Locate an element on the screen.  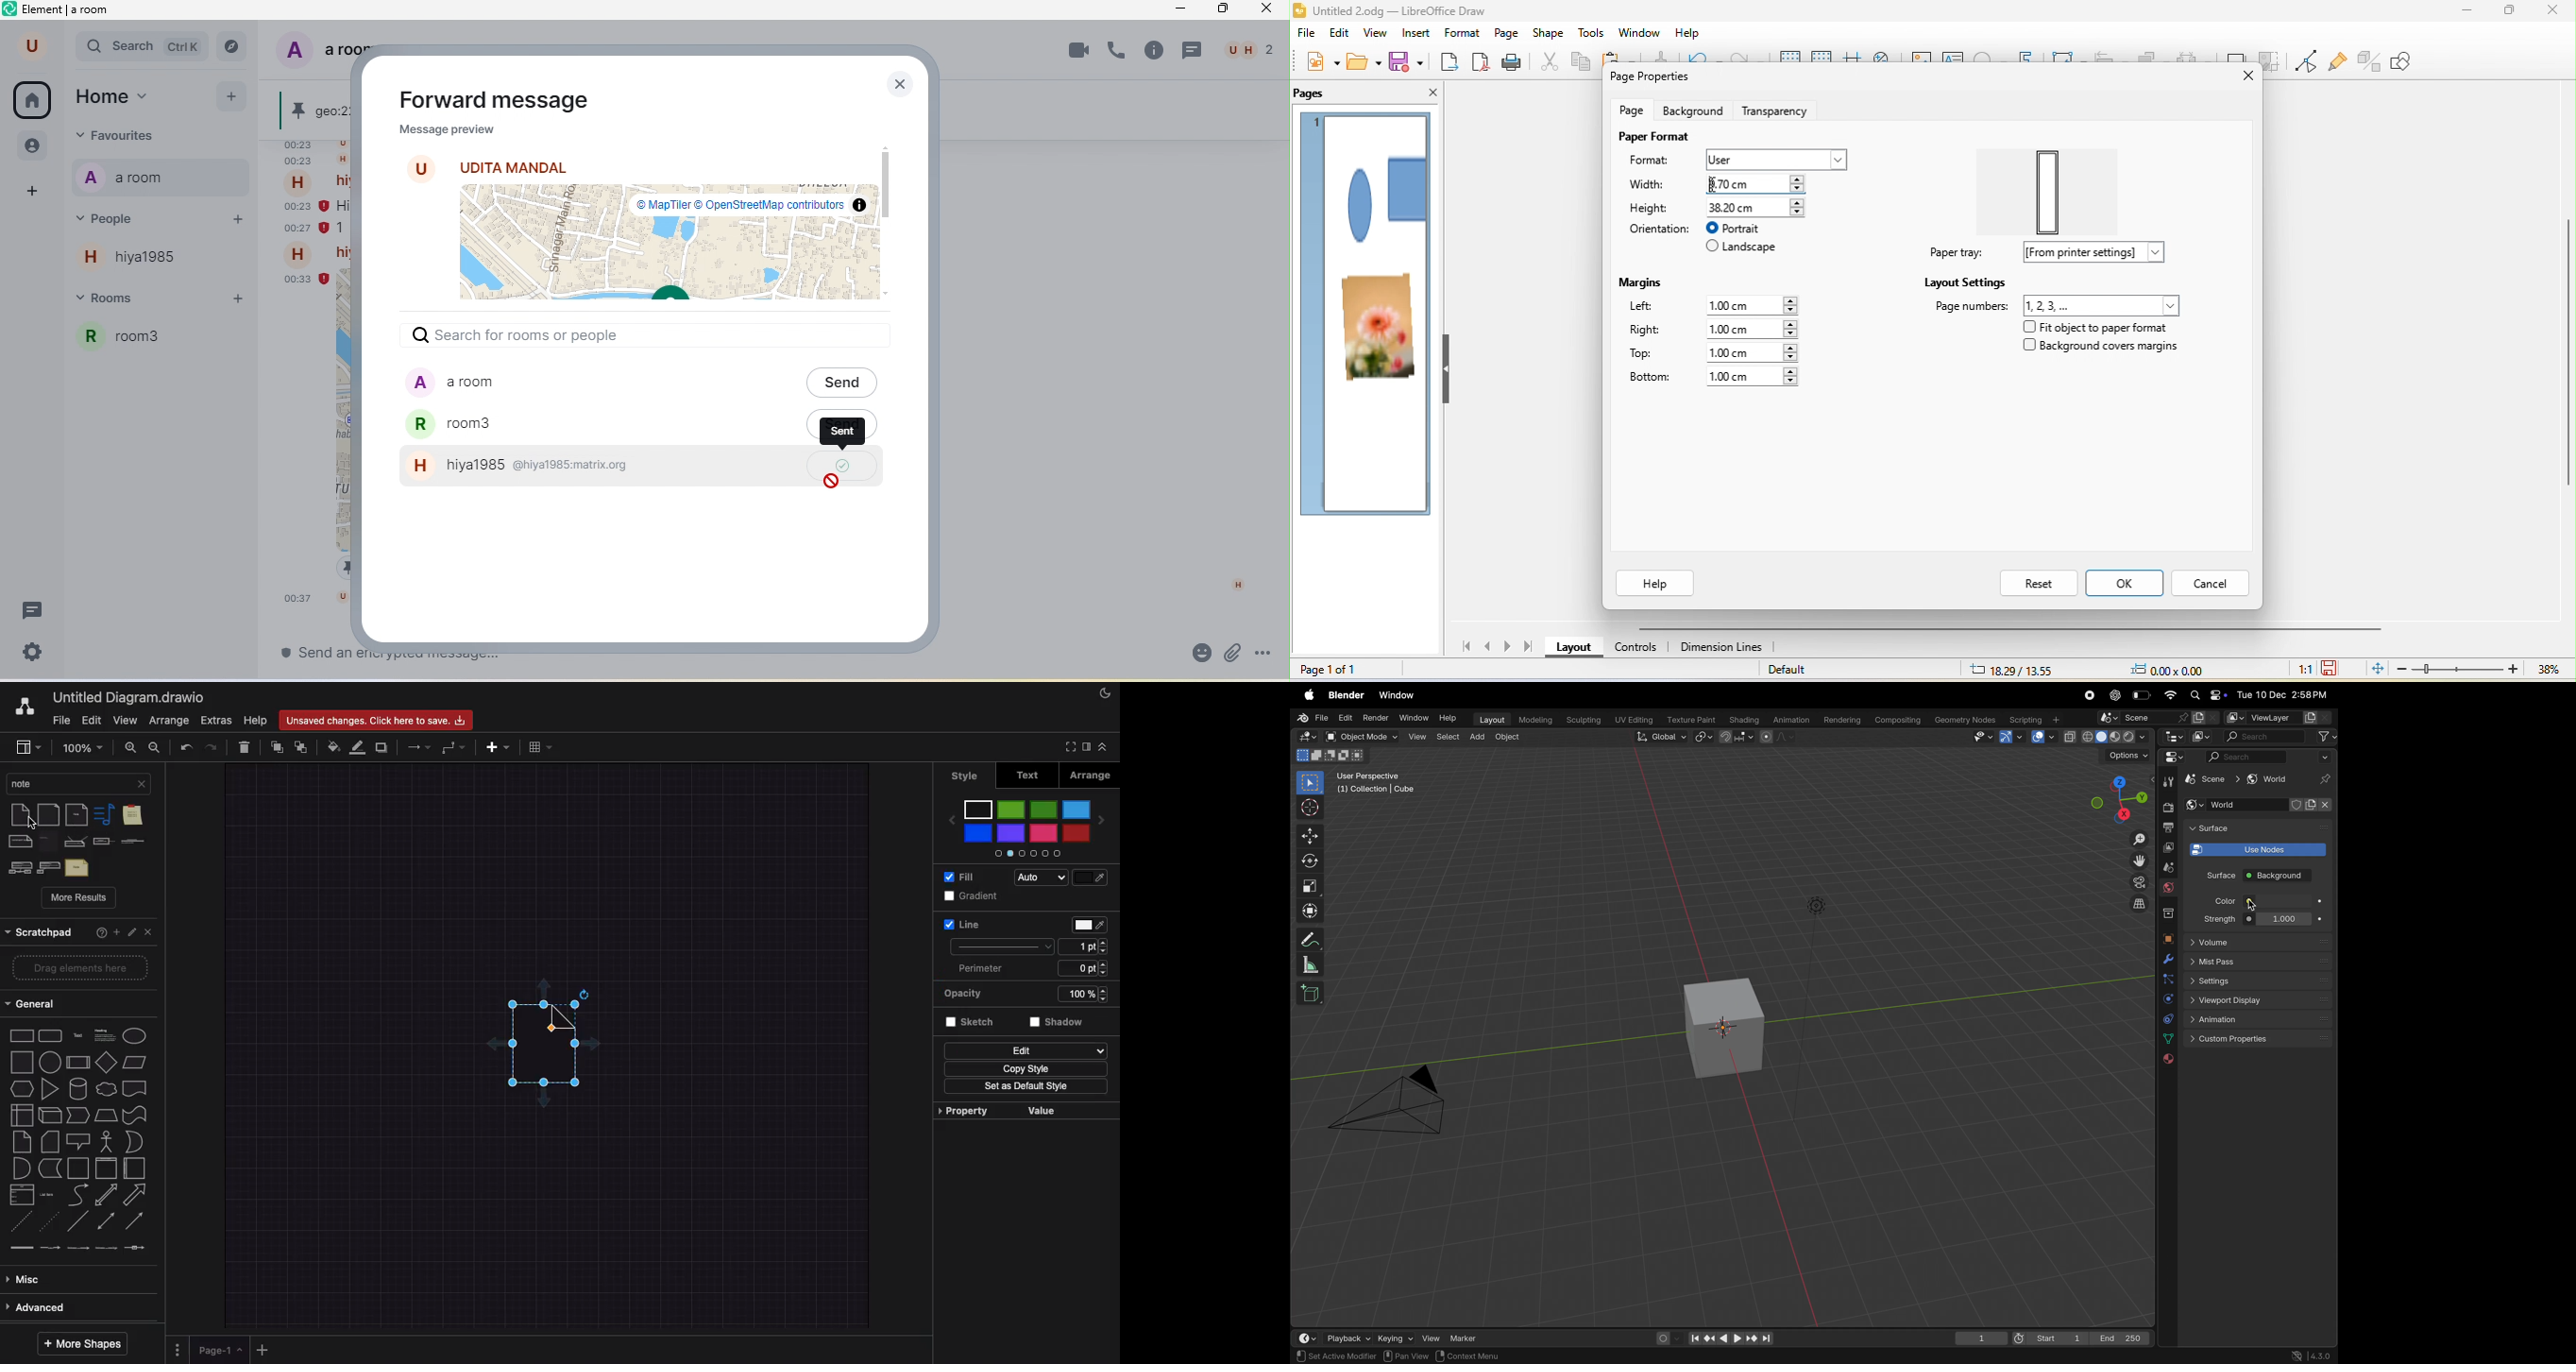
home is located at coordinates (34, 101).